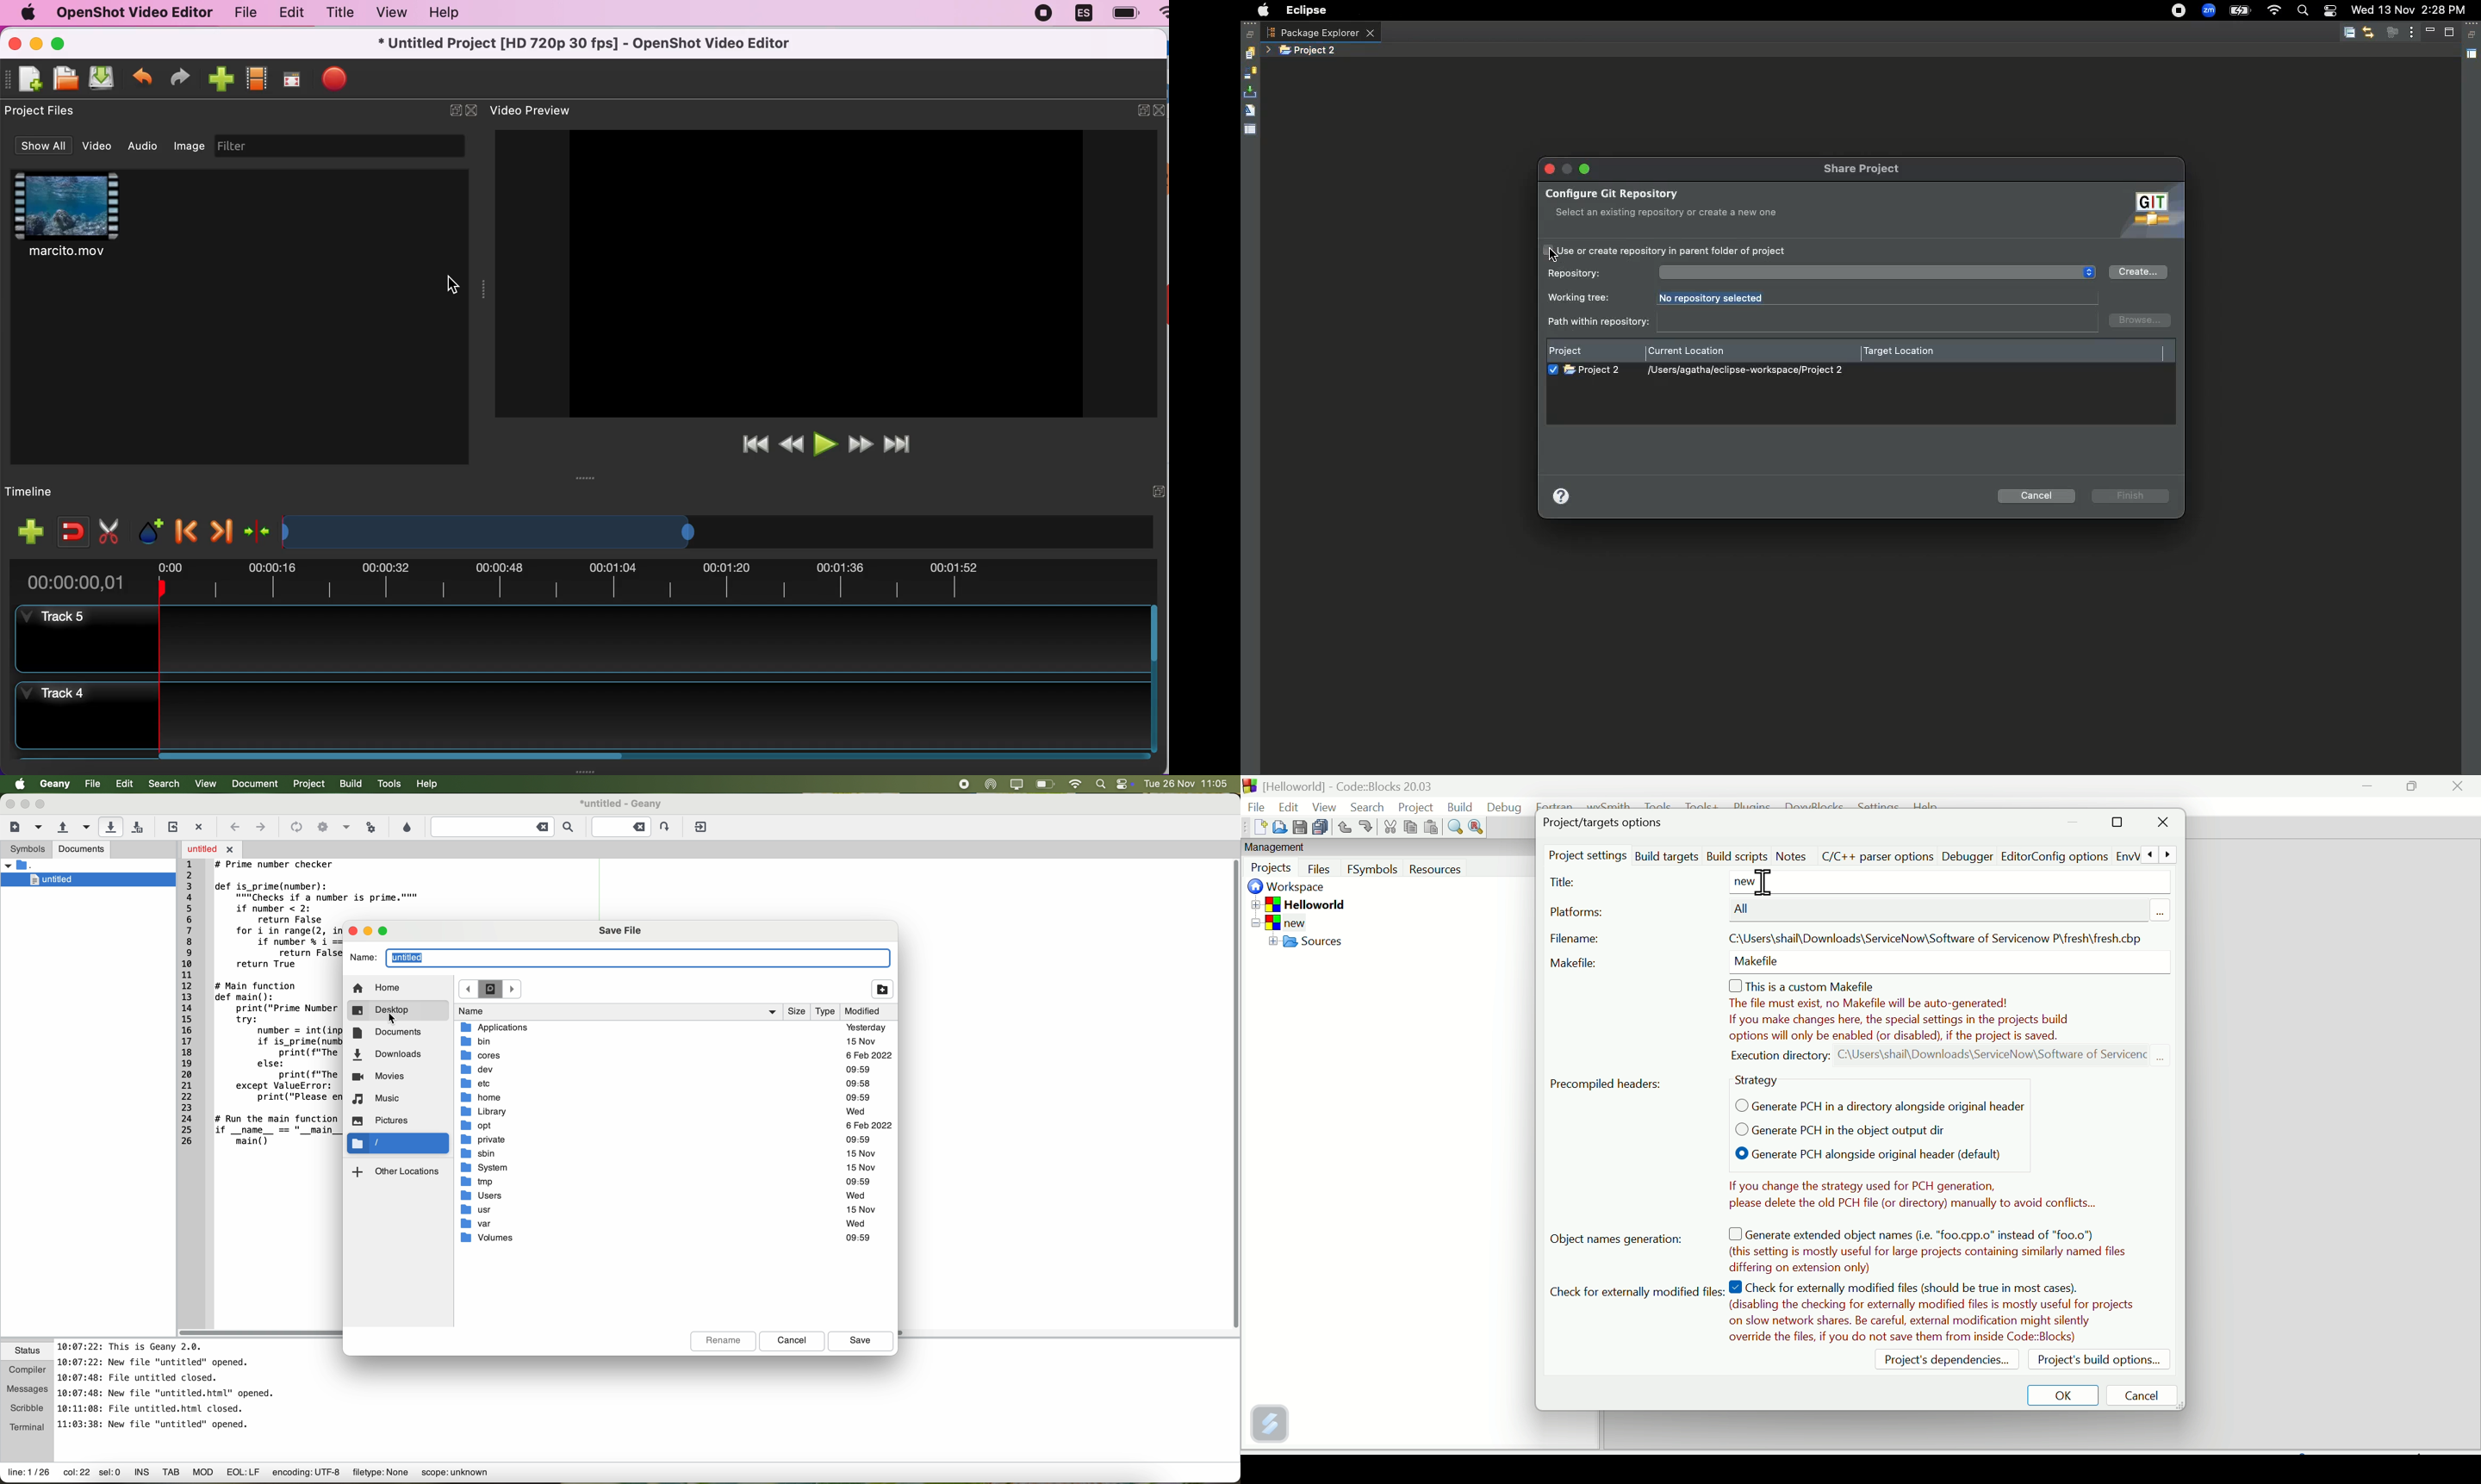 This screenshot has height=1484, width=2492. Describe the element at coordinates (585, 640) in the screenshot. I see `track 5` at that location.